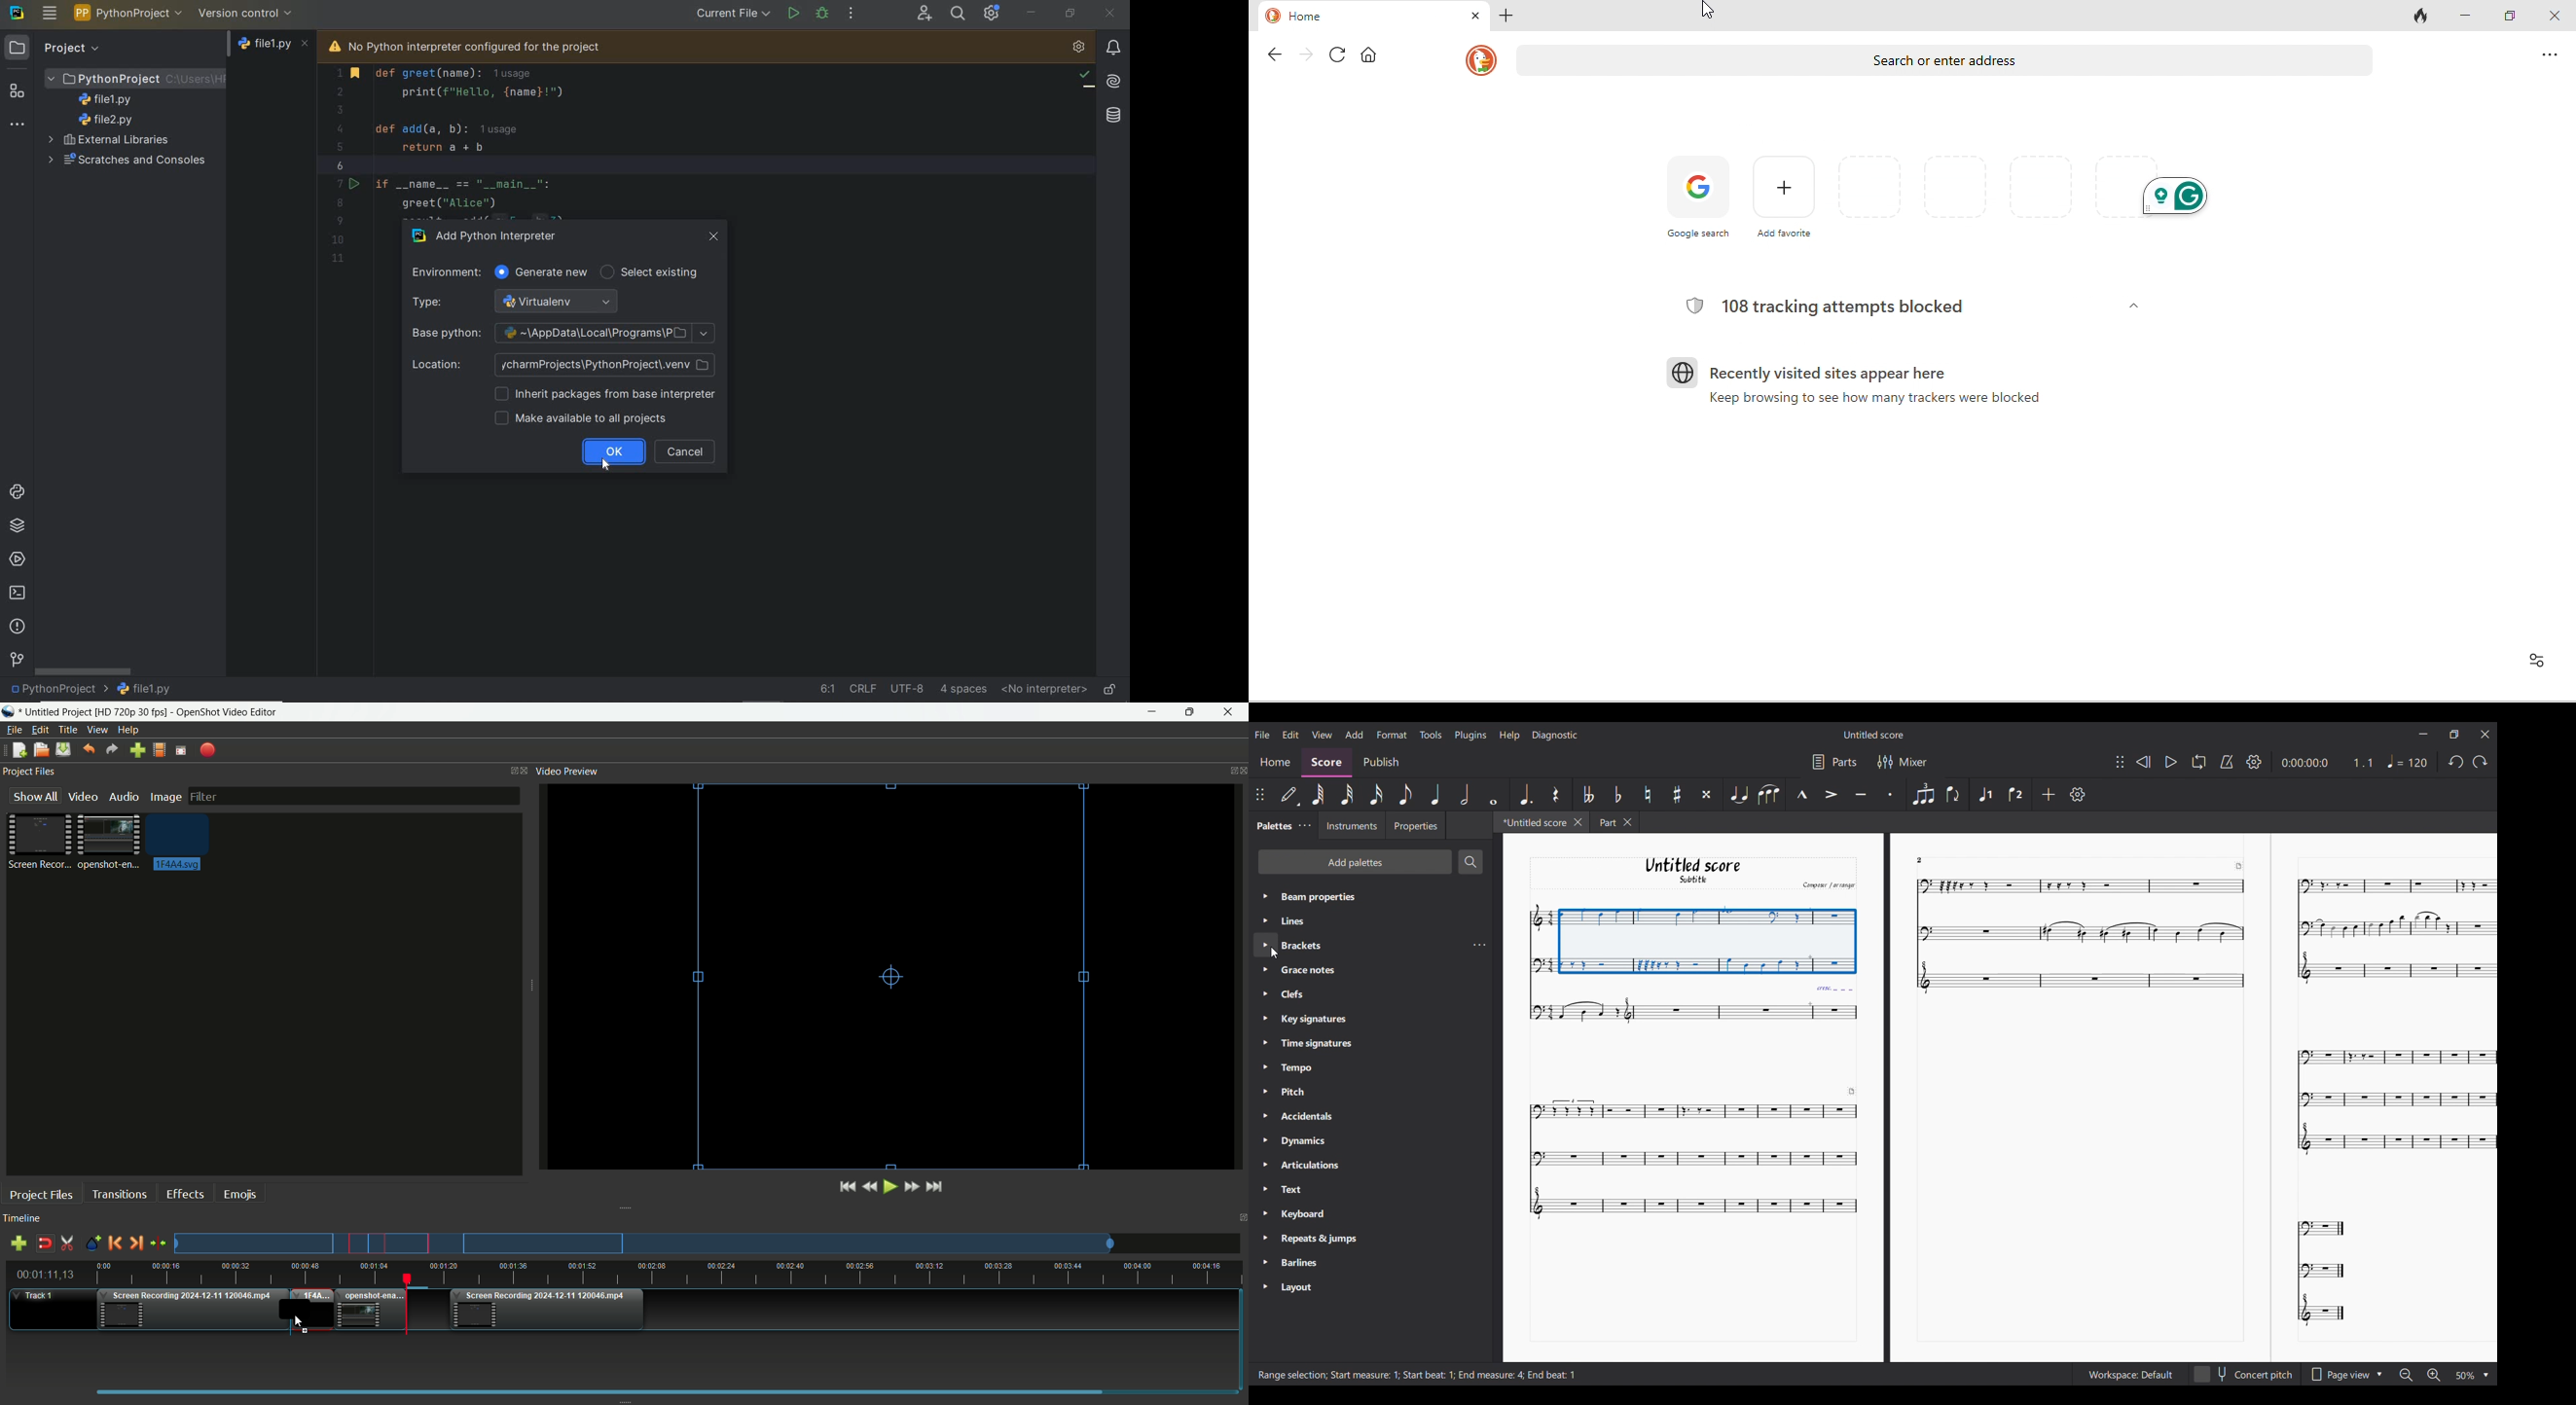  Describe the element at coordinates (1320, 16) in the screenshot. I see `home` at that location.